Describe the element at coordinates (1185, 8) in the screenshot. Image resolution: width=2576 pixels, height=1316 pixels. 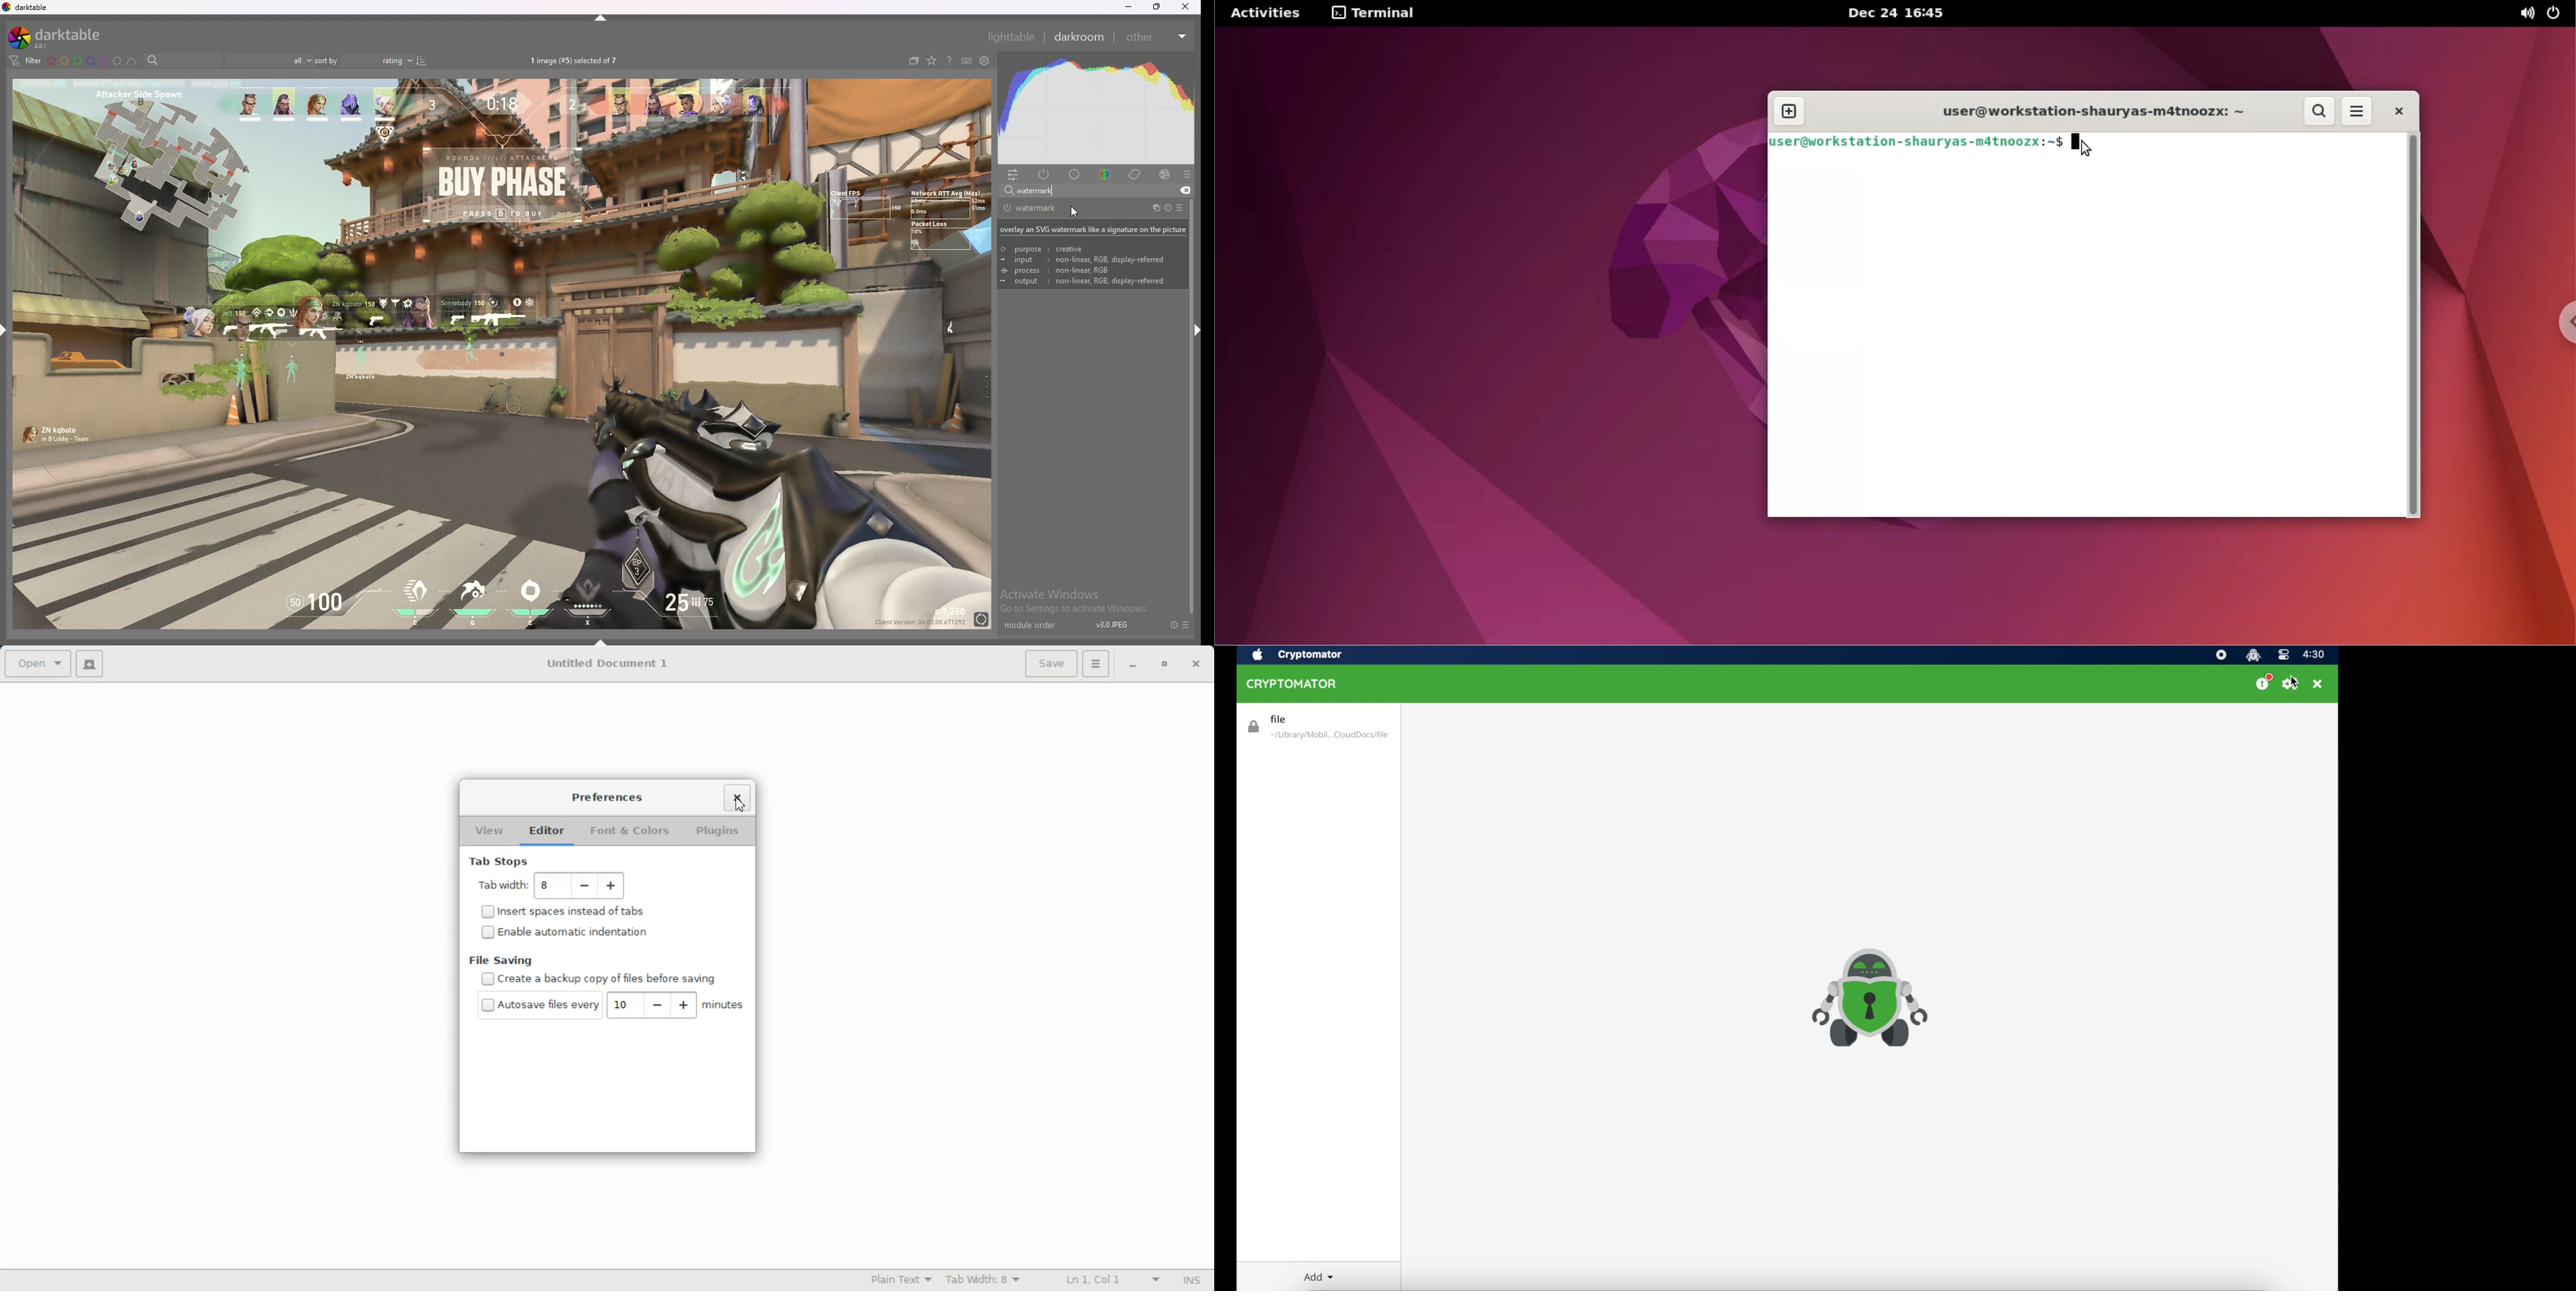
I see `close` at that location.